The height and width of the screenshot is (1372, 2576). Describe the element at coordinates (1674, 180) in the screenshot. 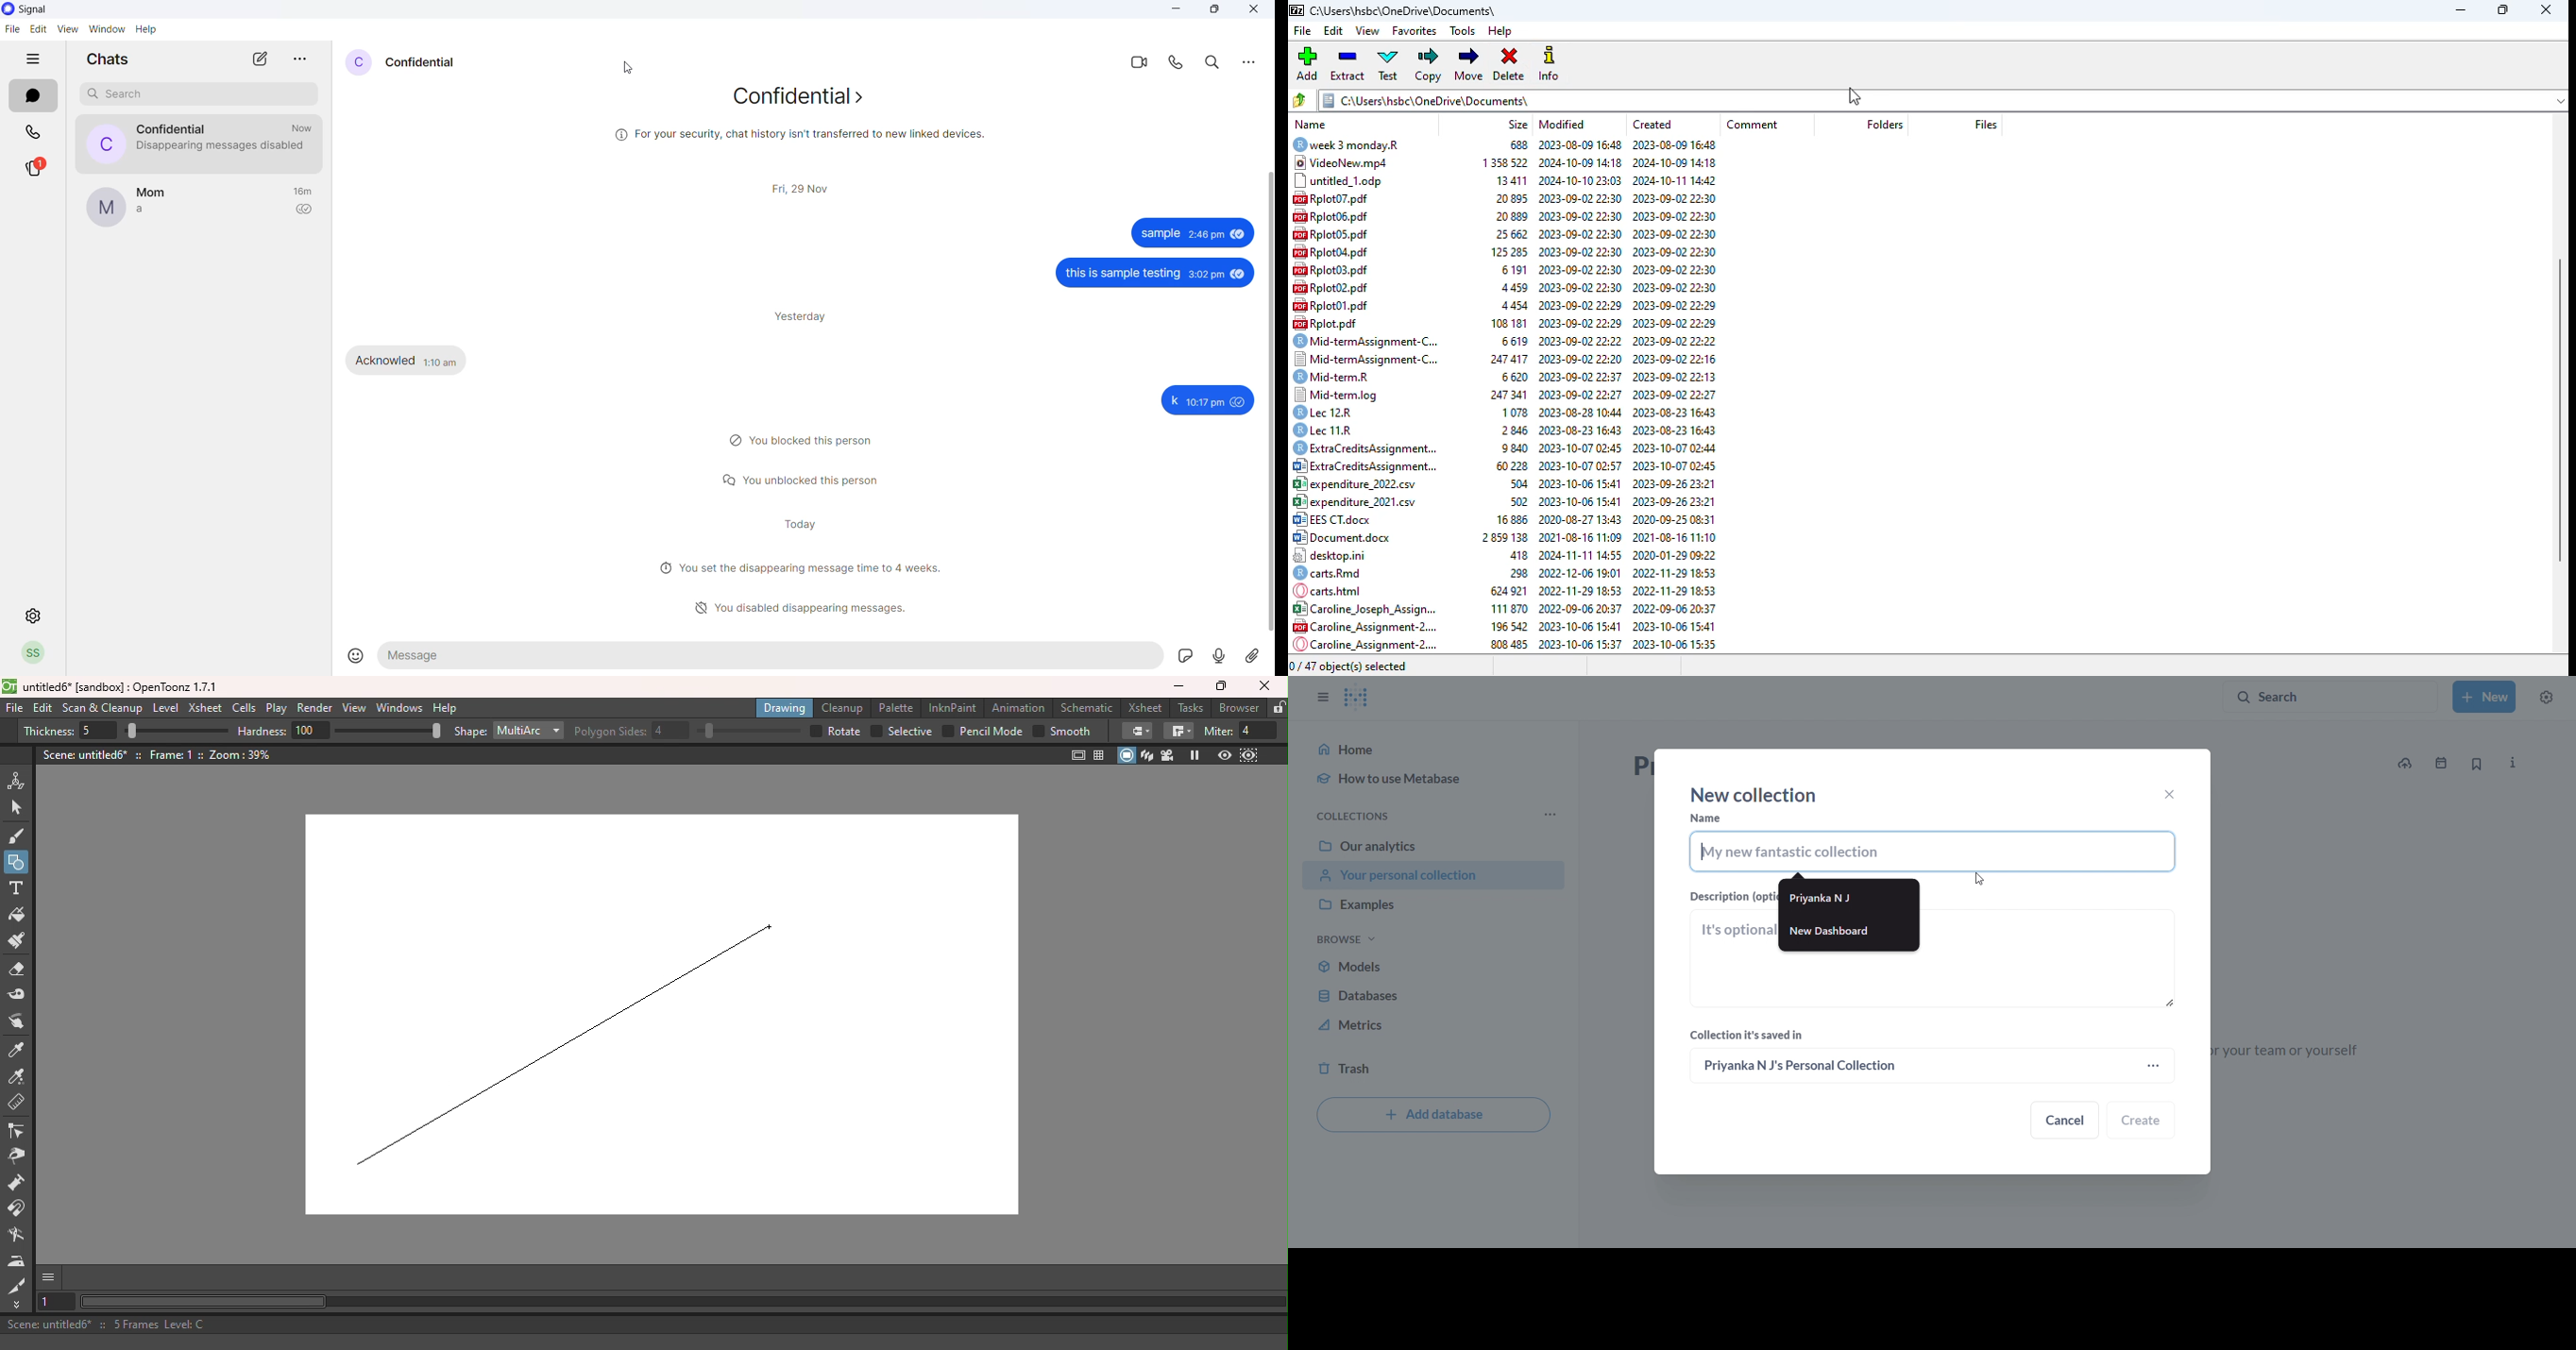

I see `2024-10-11 14:42` at that location.